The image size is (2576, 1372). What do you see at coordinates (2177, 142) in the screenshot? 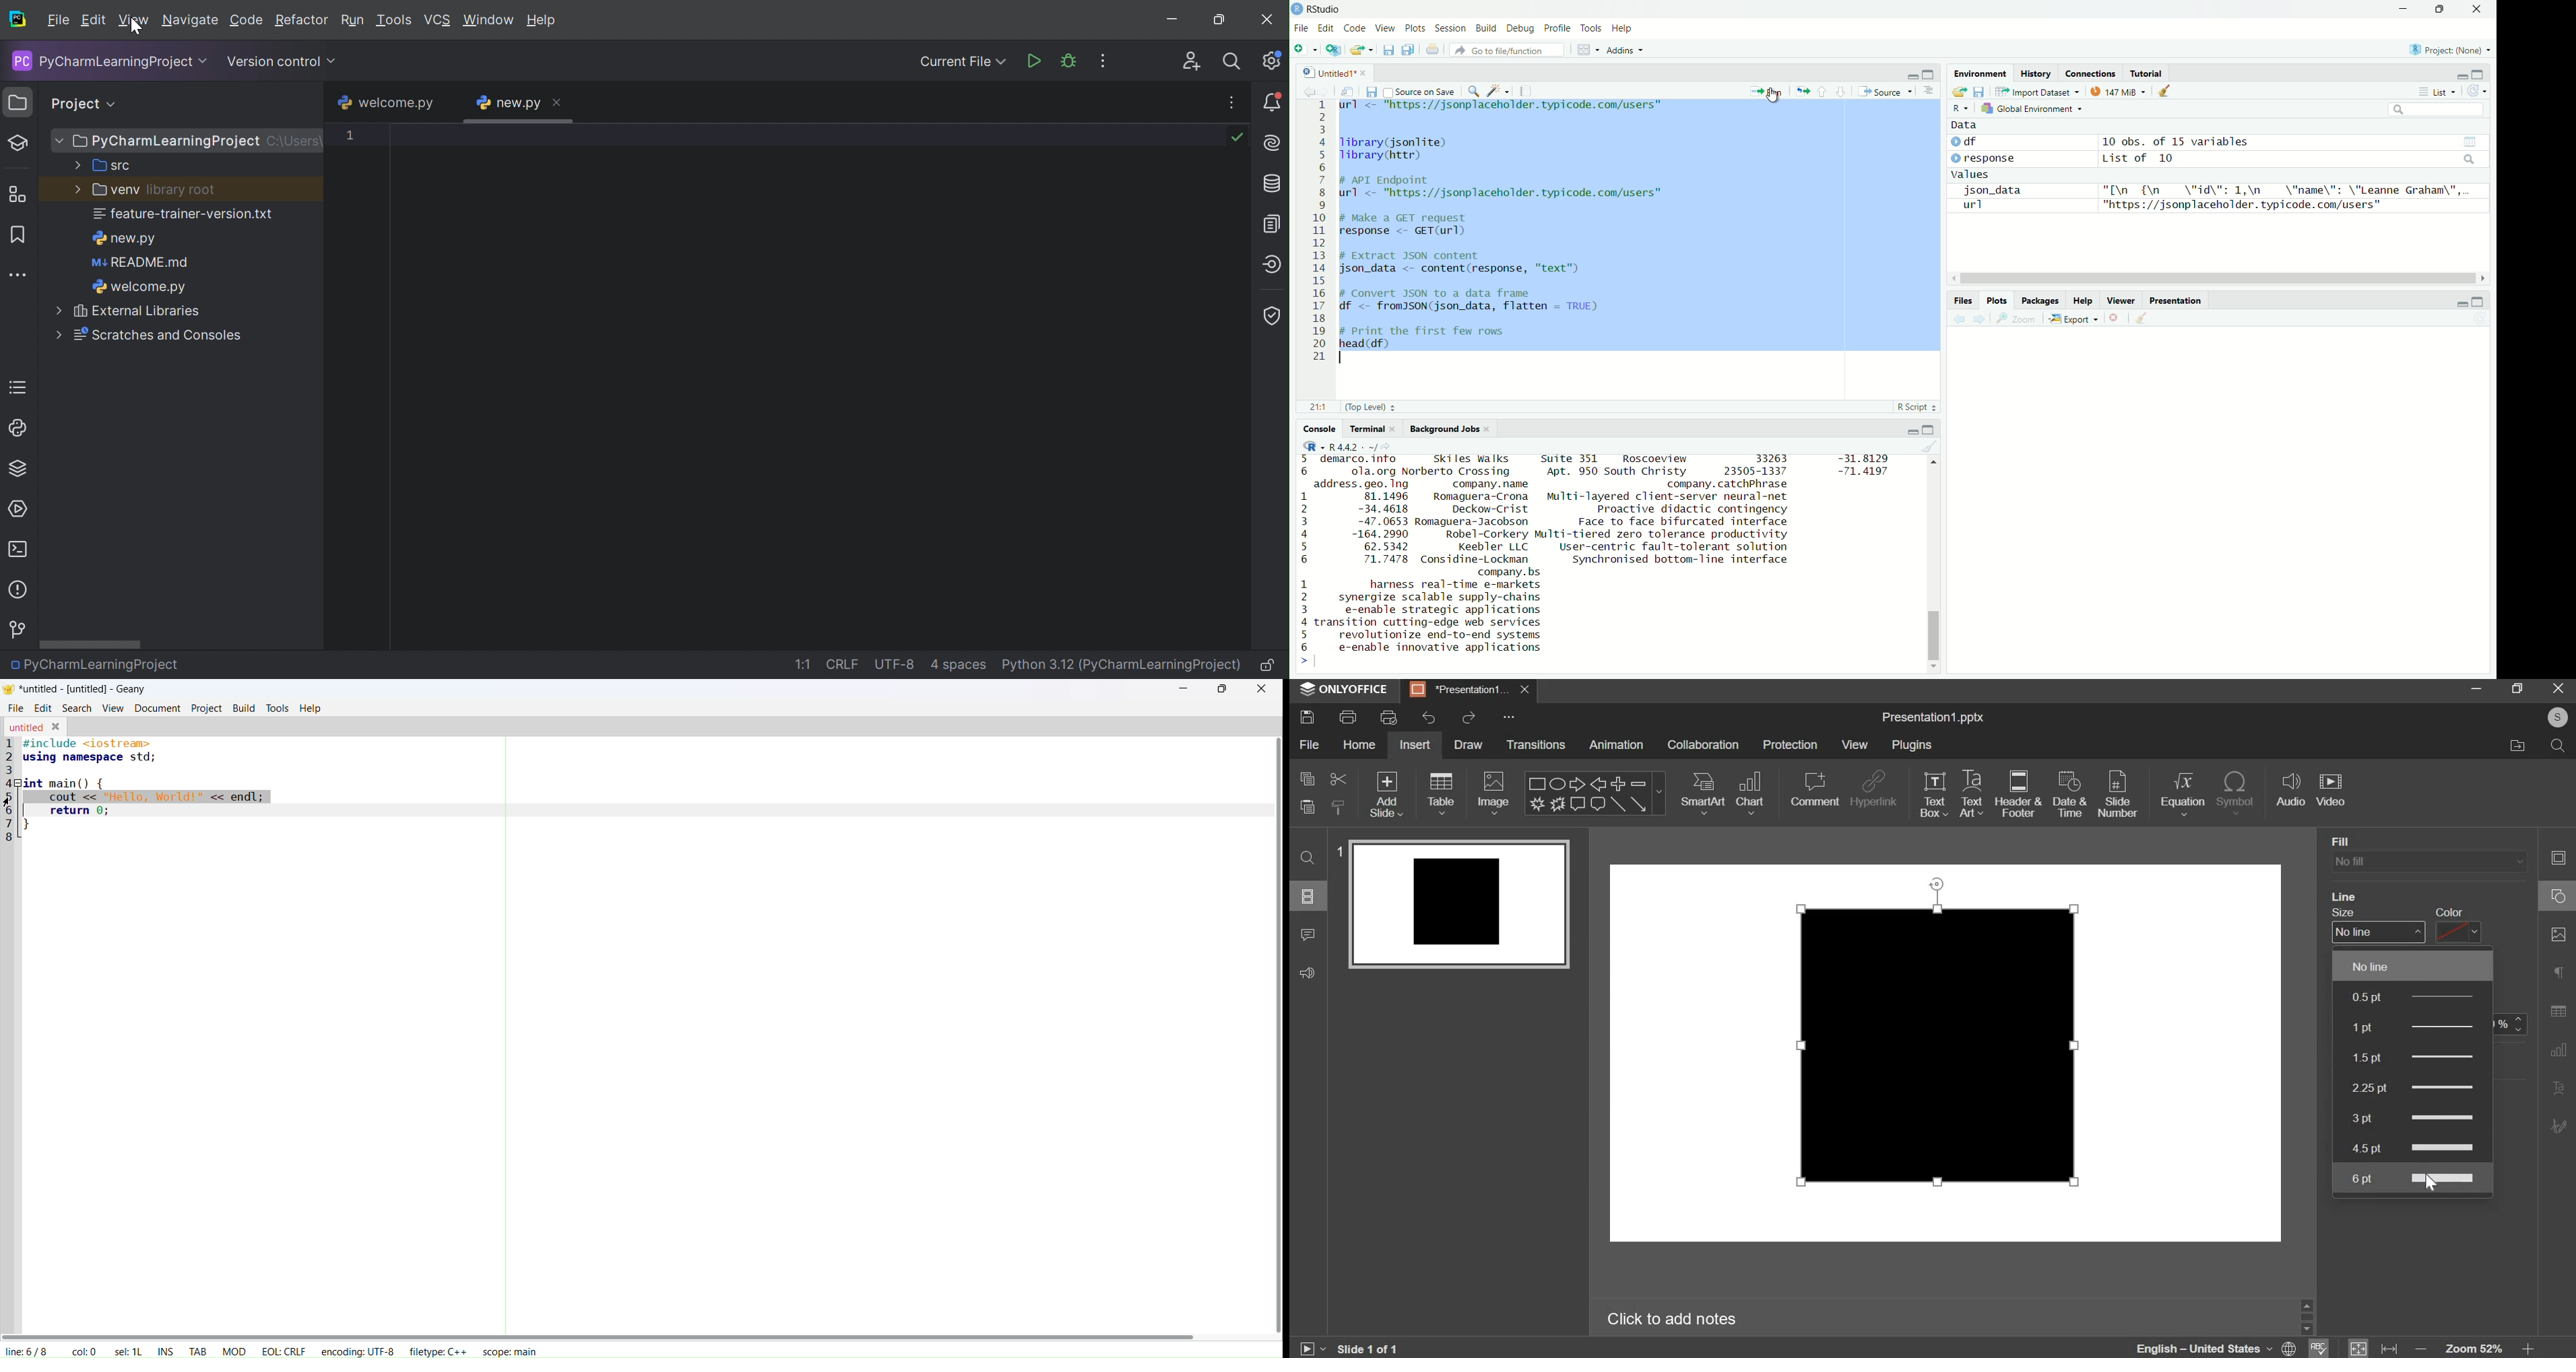
I see `10 obs. of 15 variables` at bounding box center [2177, 142].